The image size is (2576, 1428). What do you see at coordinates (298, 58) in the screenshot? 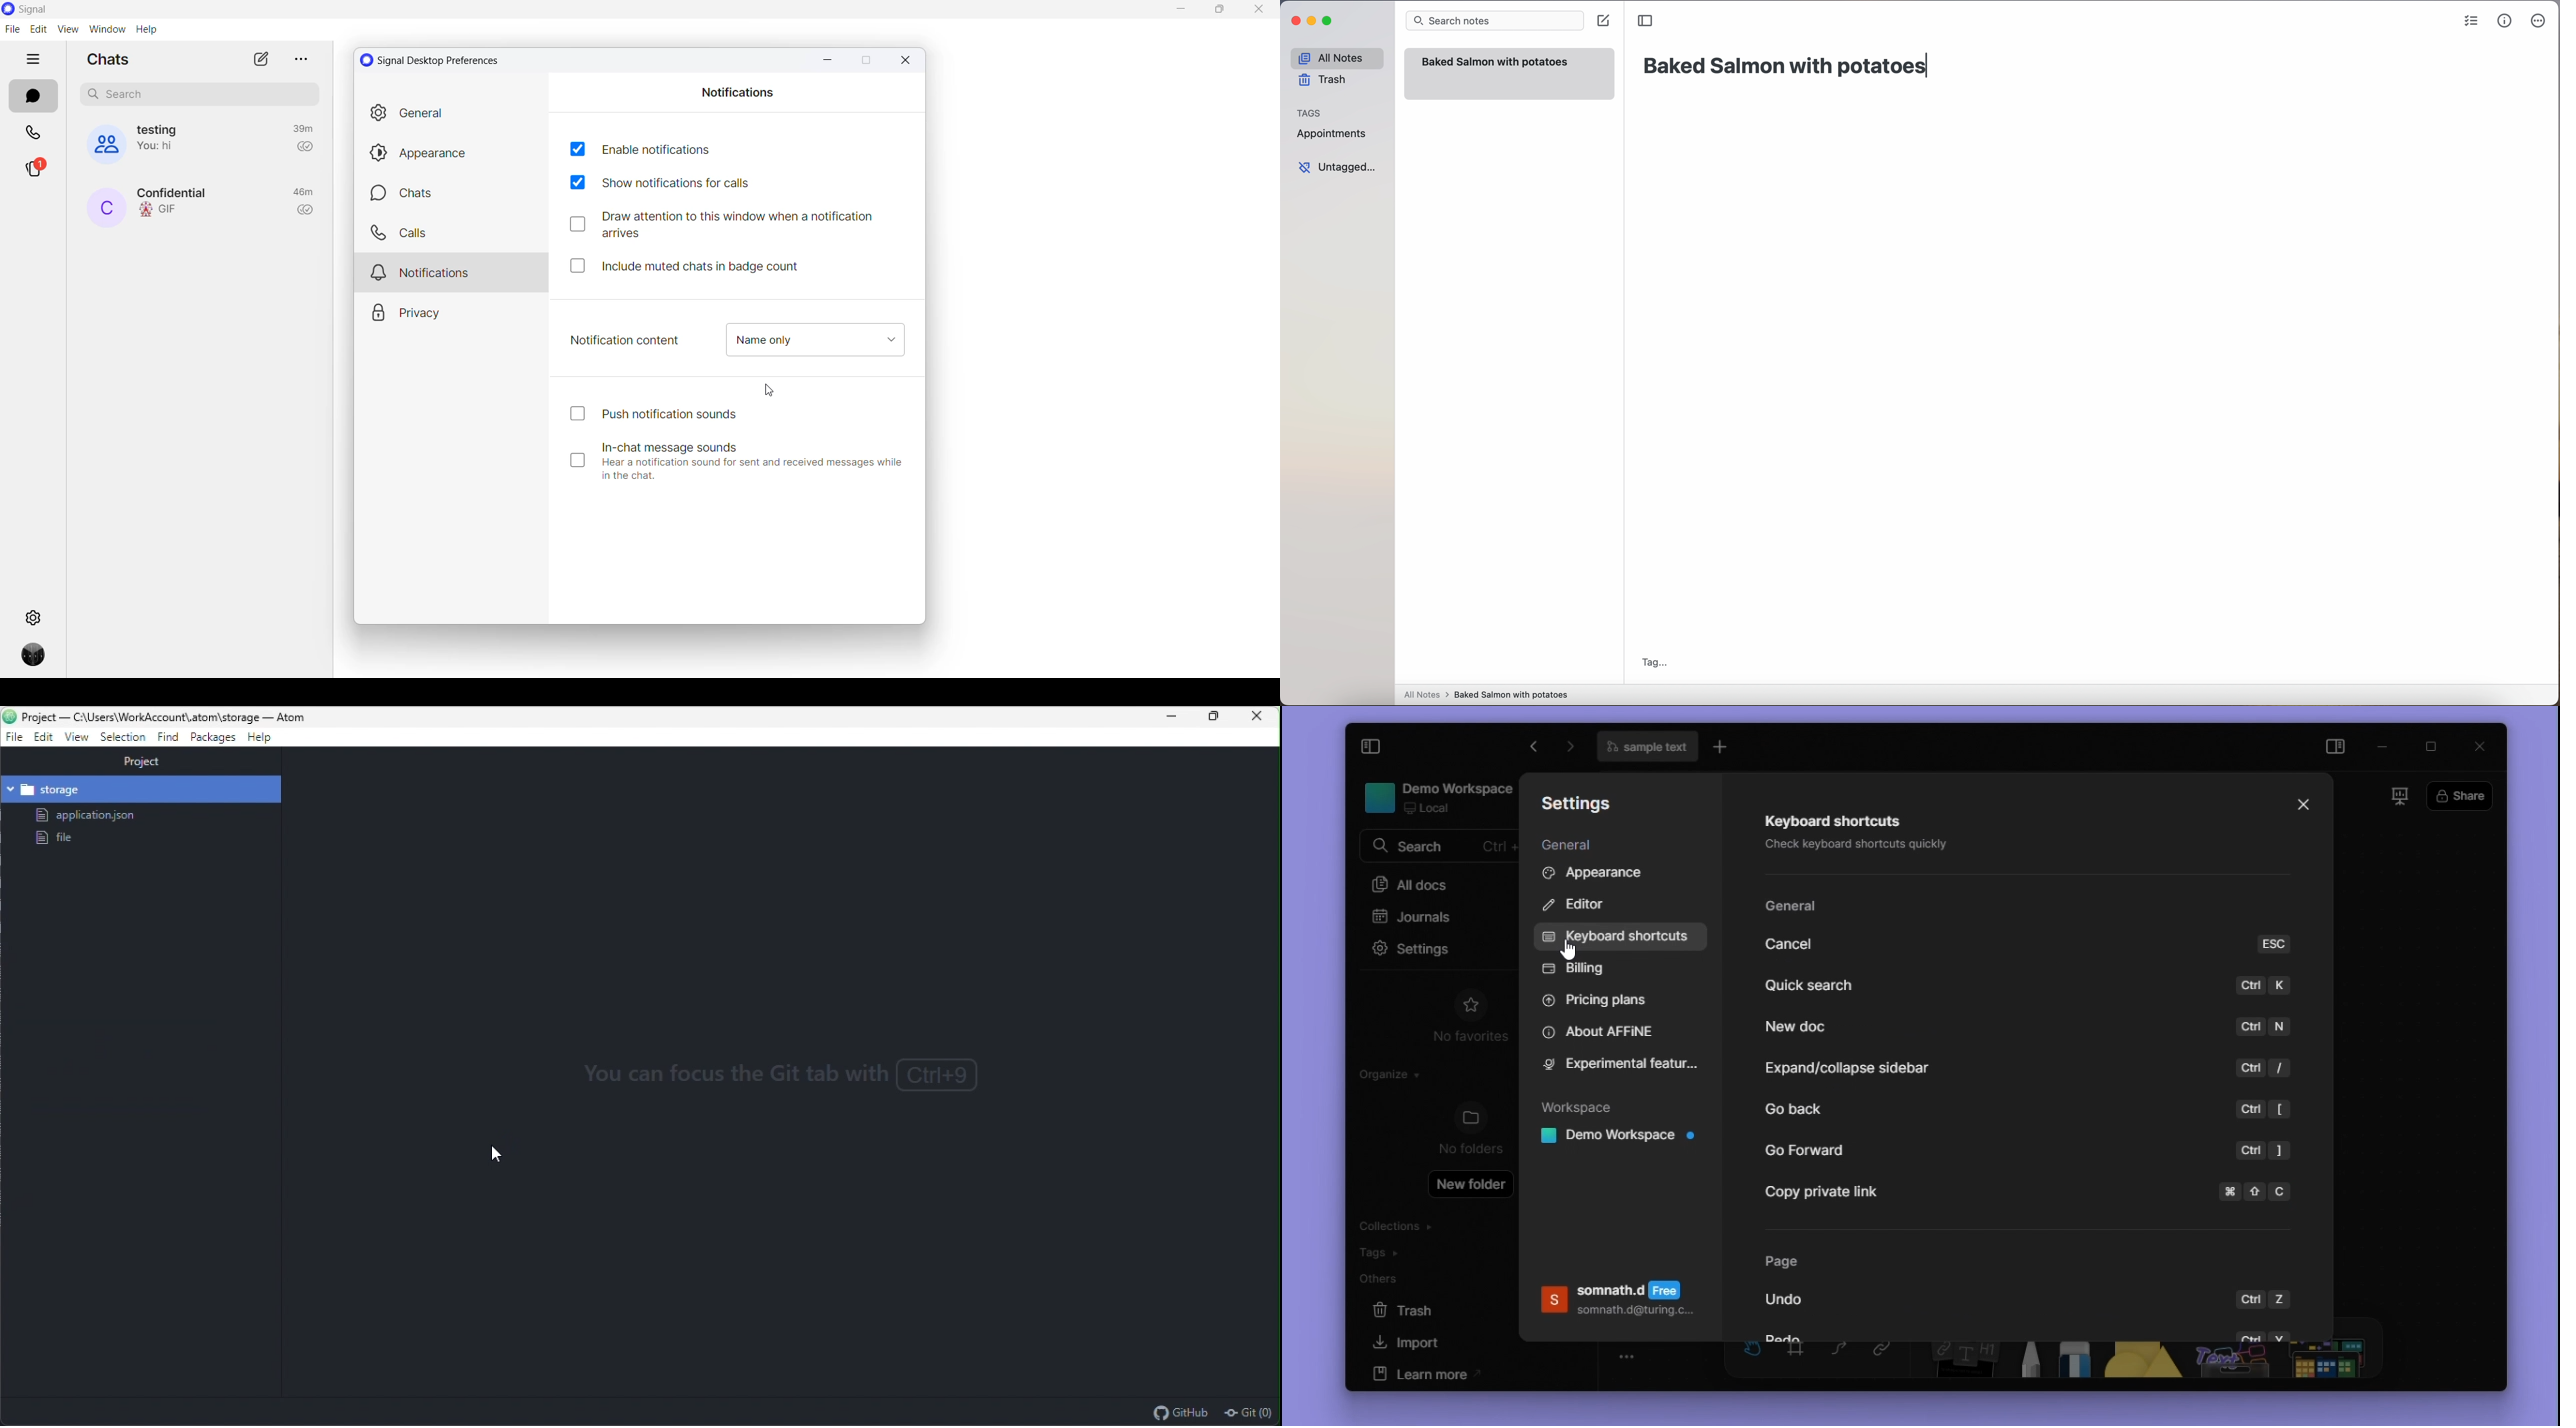
I see `more options` at bounding box center [298, 58].